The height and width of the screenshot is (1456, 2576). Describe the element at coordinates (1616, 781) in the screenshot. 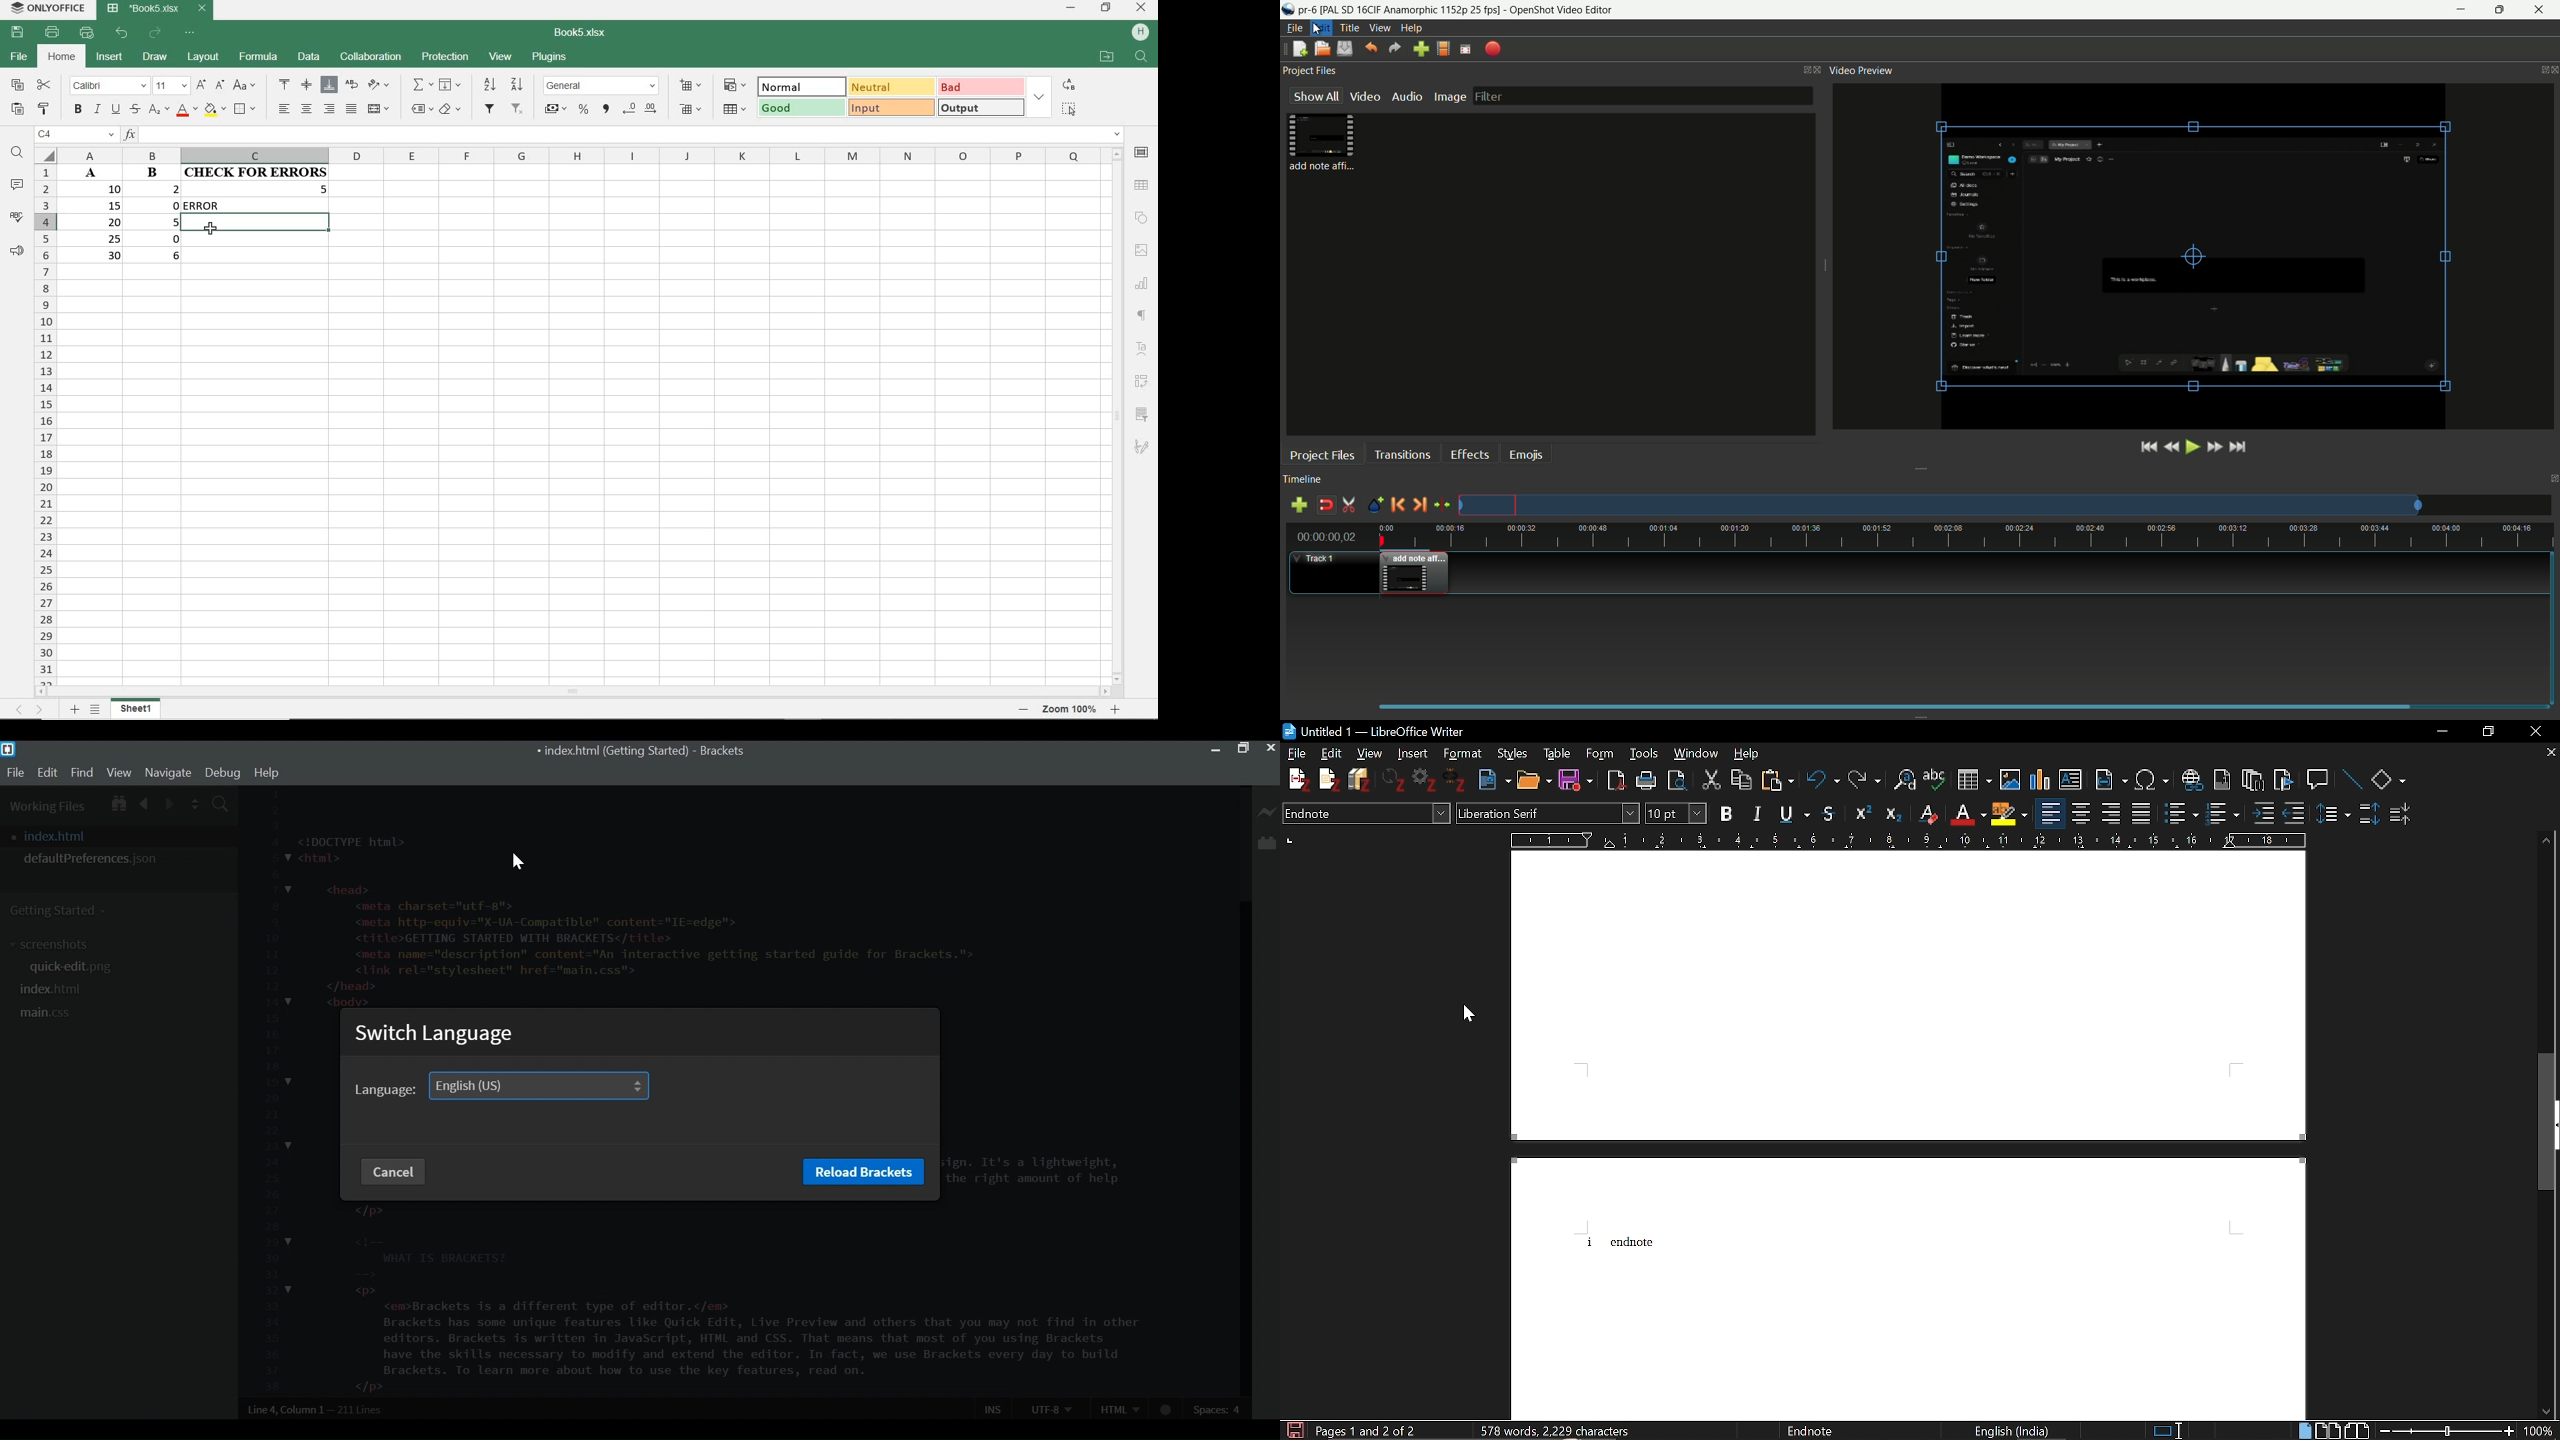

I see `Save as PDF` at that location.